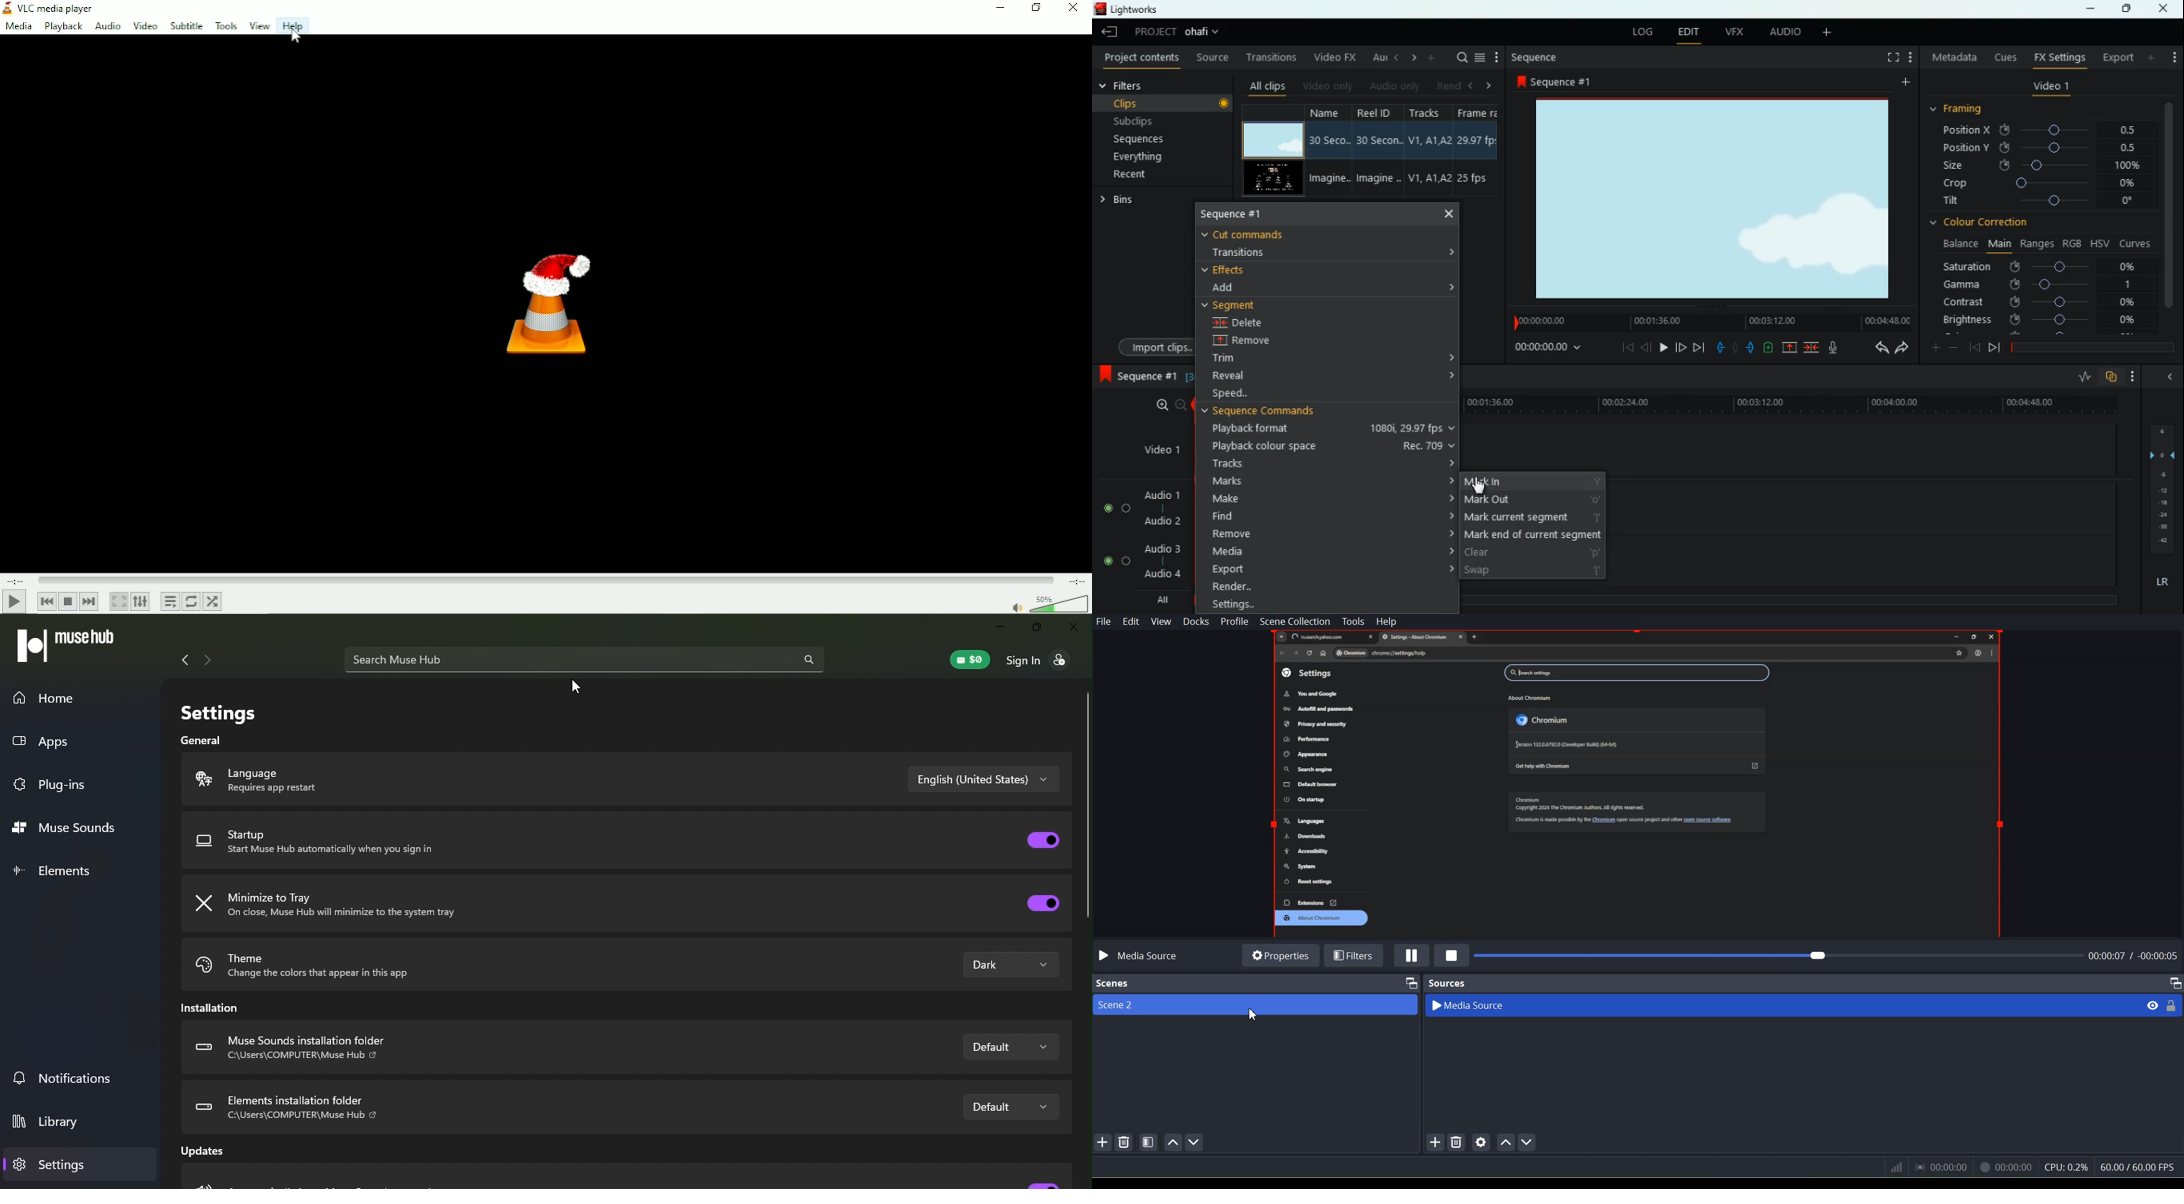  Describe the element at coordinates (1833, 347) in the screenshot. I see `mic` at that location.